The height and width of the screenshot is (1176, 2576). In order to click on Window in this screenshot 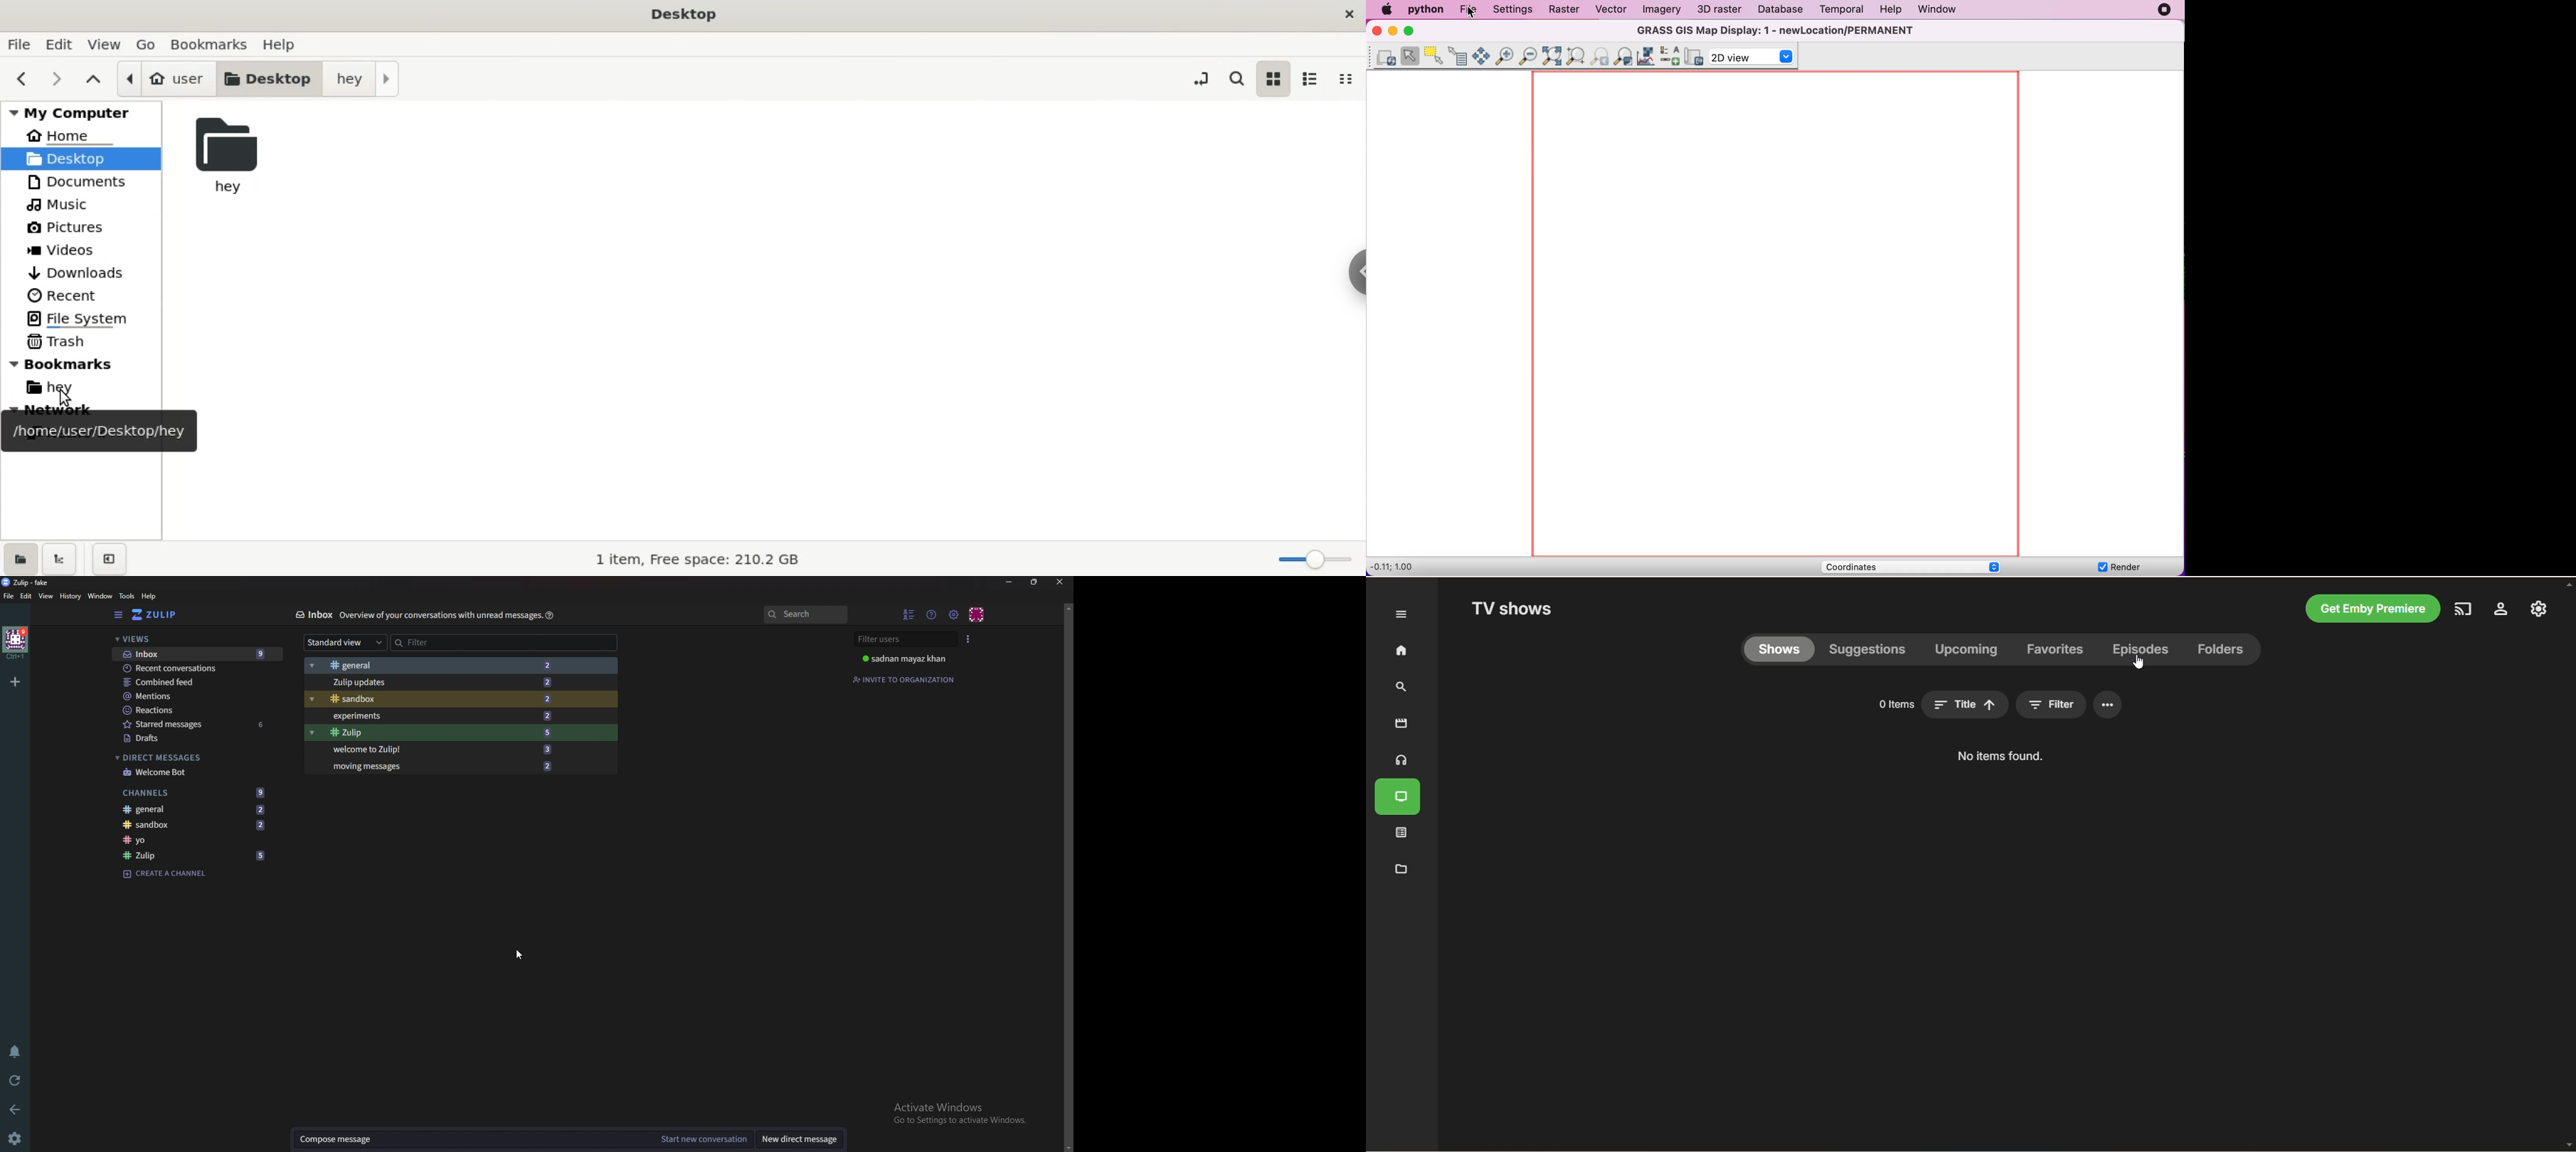, I will do `click(100, 597)`.